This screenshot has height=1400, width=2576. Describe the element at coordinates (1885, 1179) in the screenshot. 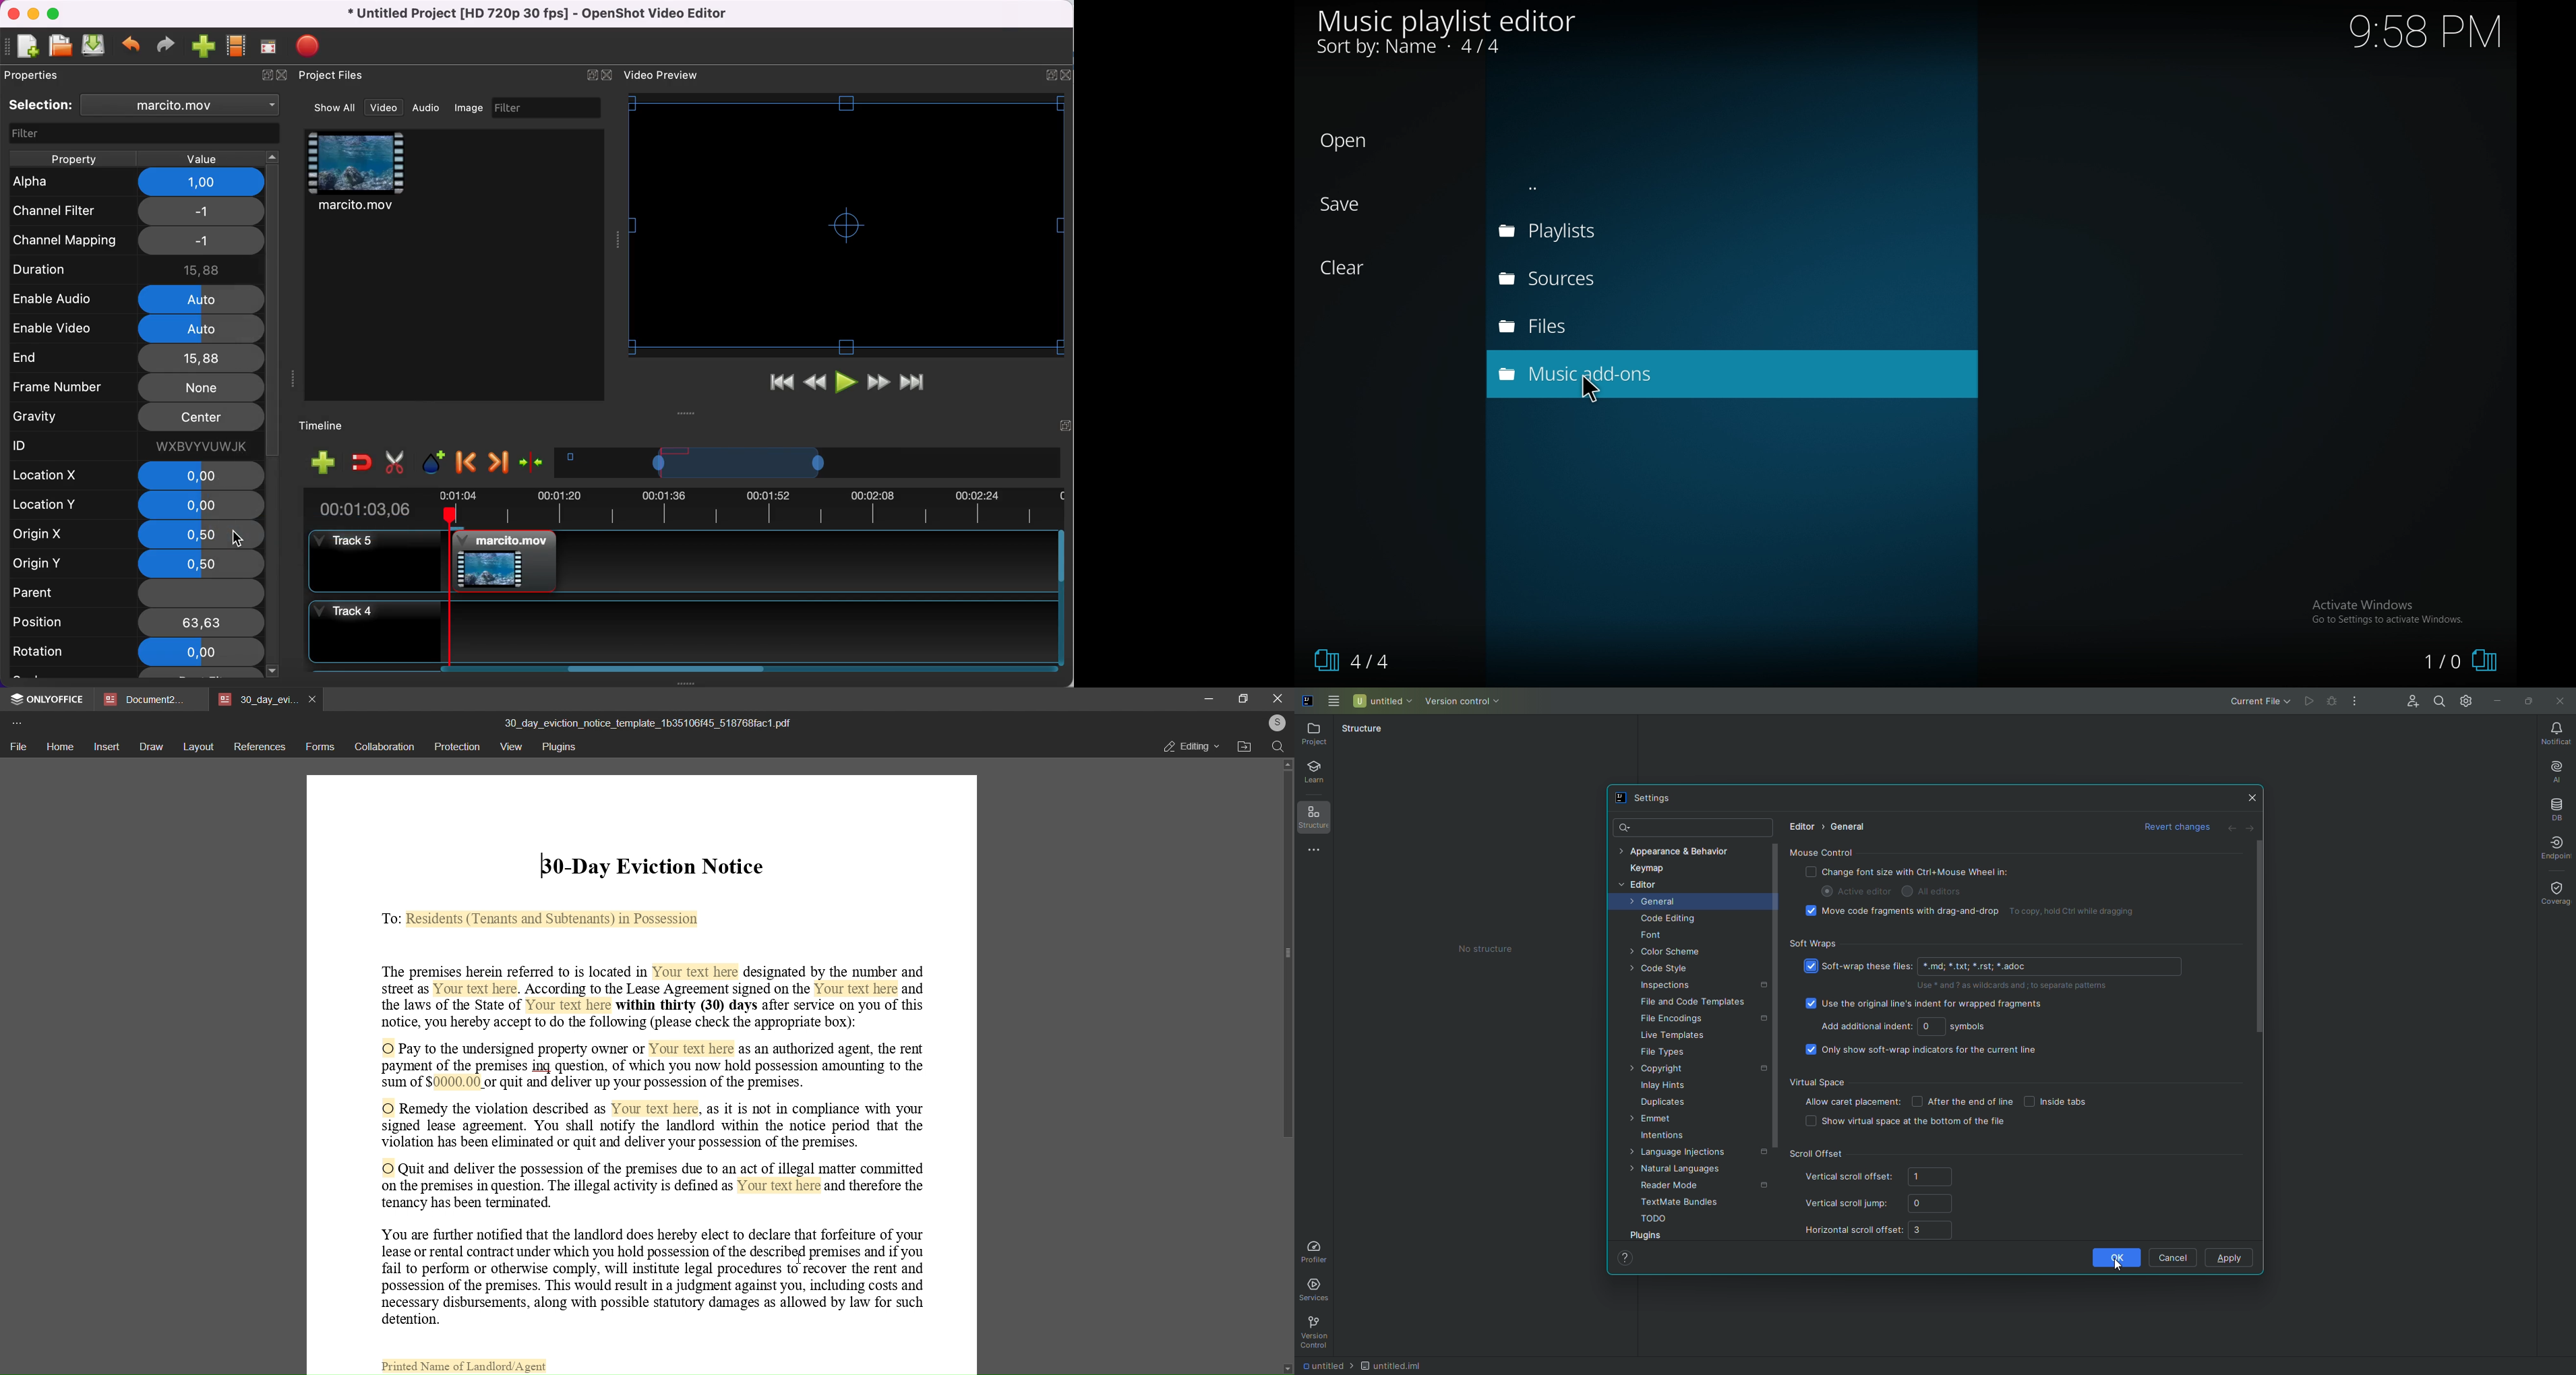

I see `Vertical scroll offset` at that location.